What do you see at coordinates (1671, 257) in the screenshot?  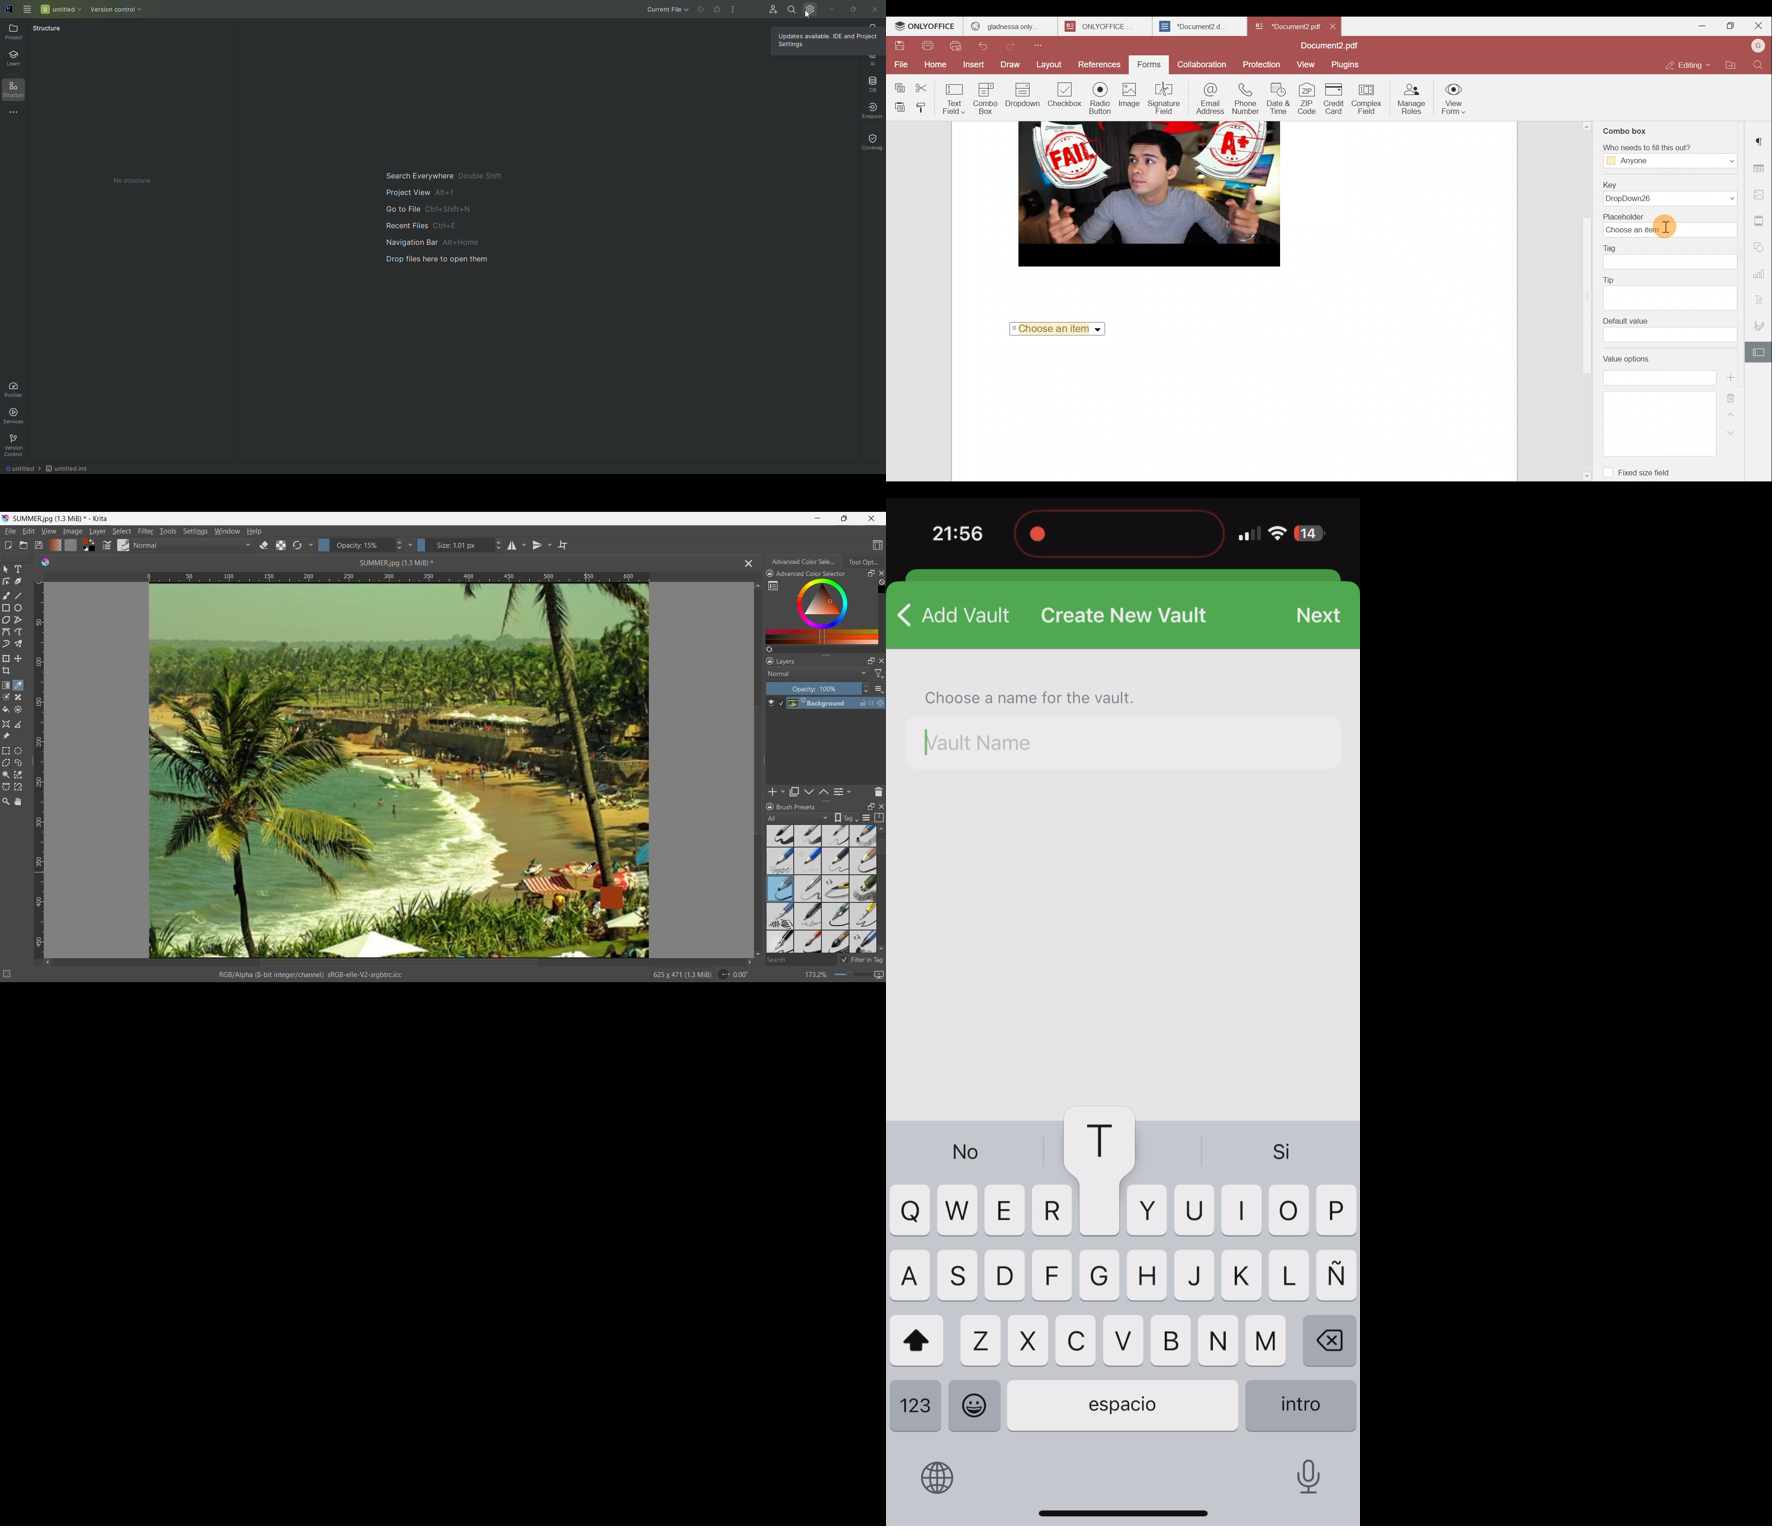 I see `Tag` at bounding box center [1671, 257].